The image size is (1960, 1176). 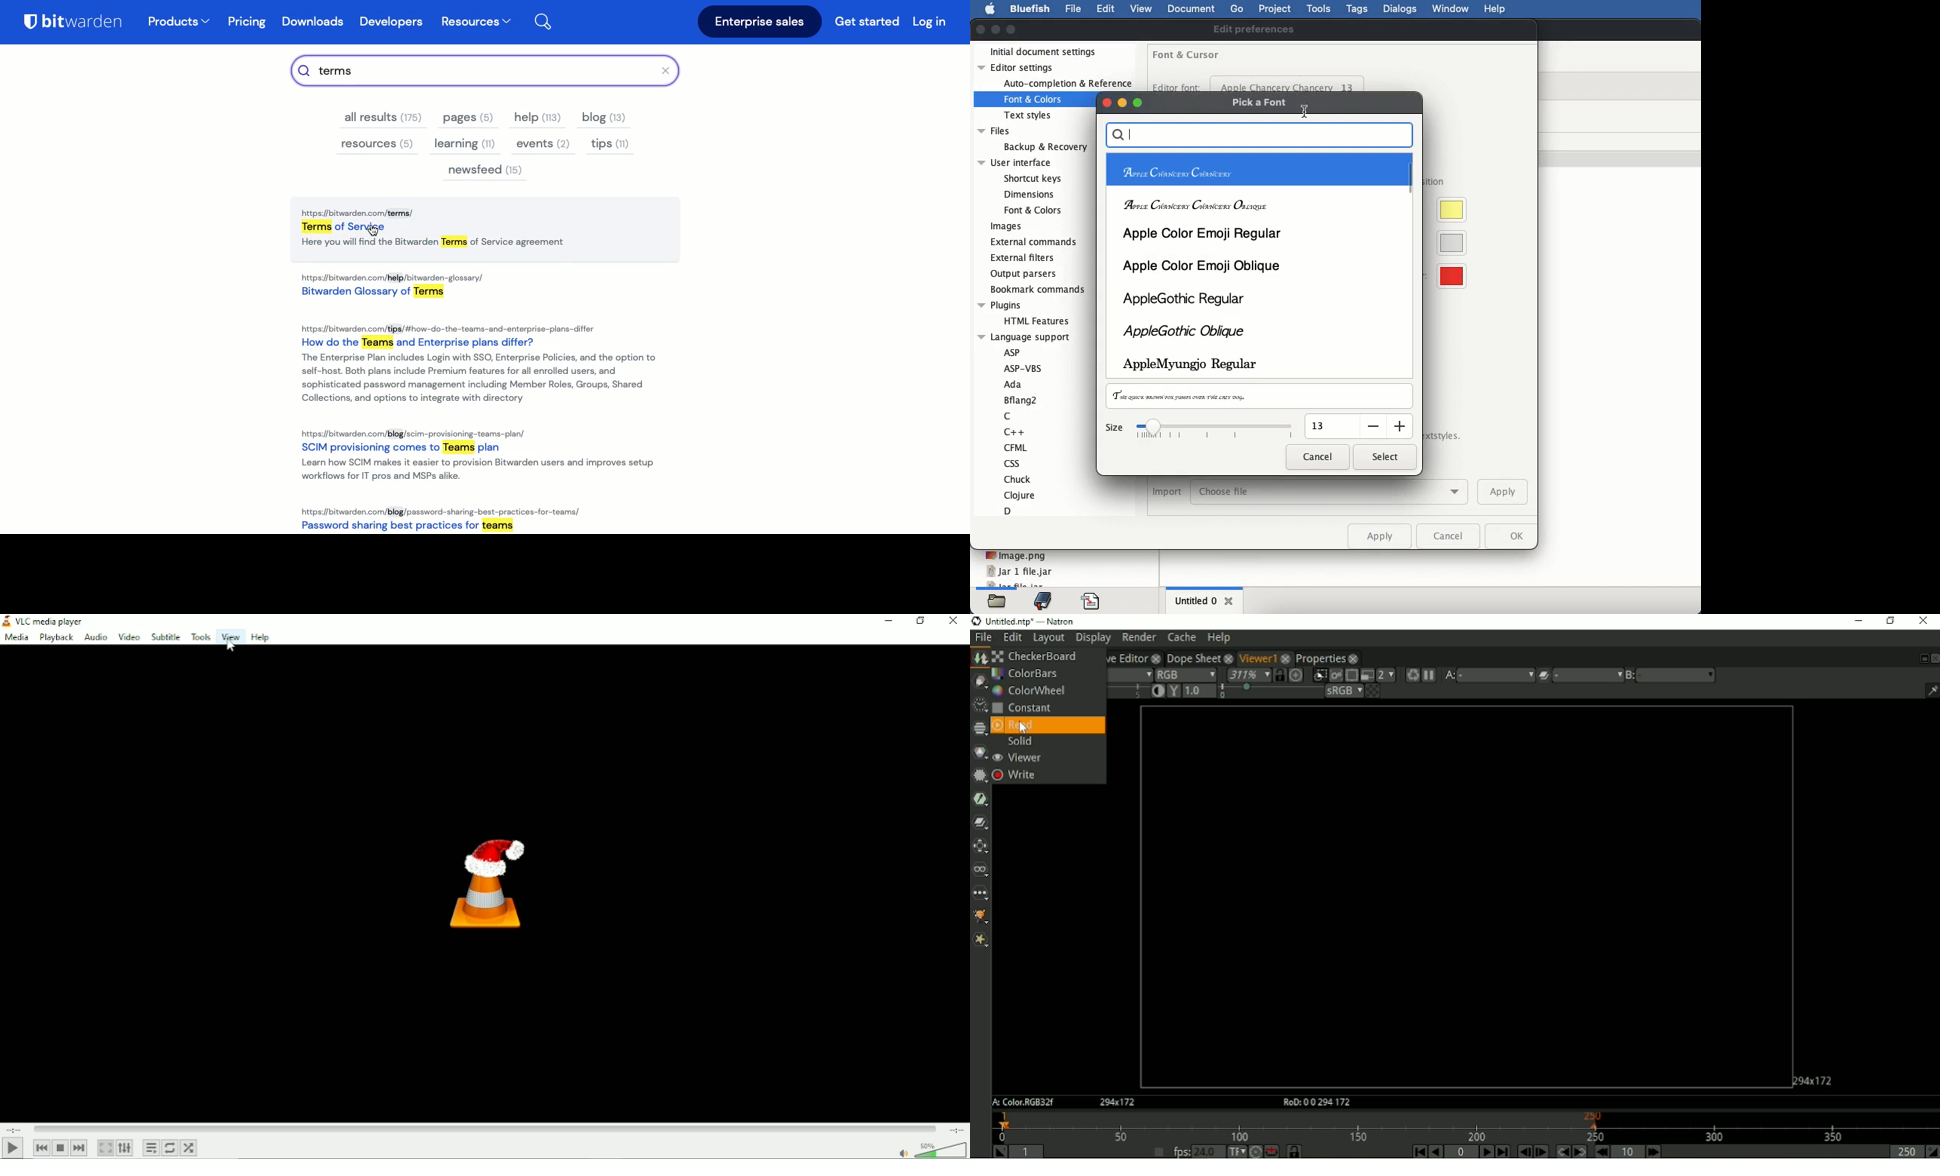 I want to click on Video, so click(x=128, y=636).